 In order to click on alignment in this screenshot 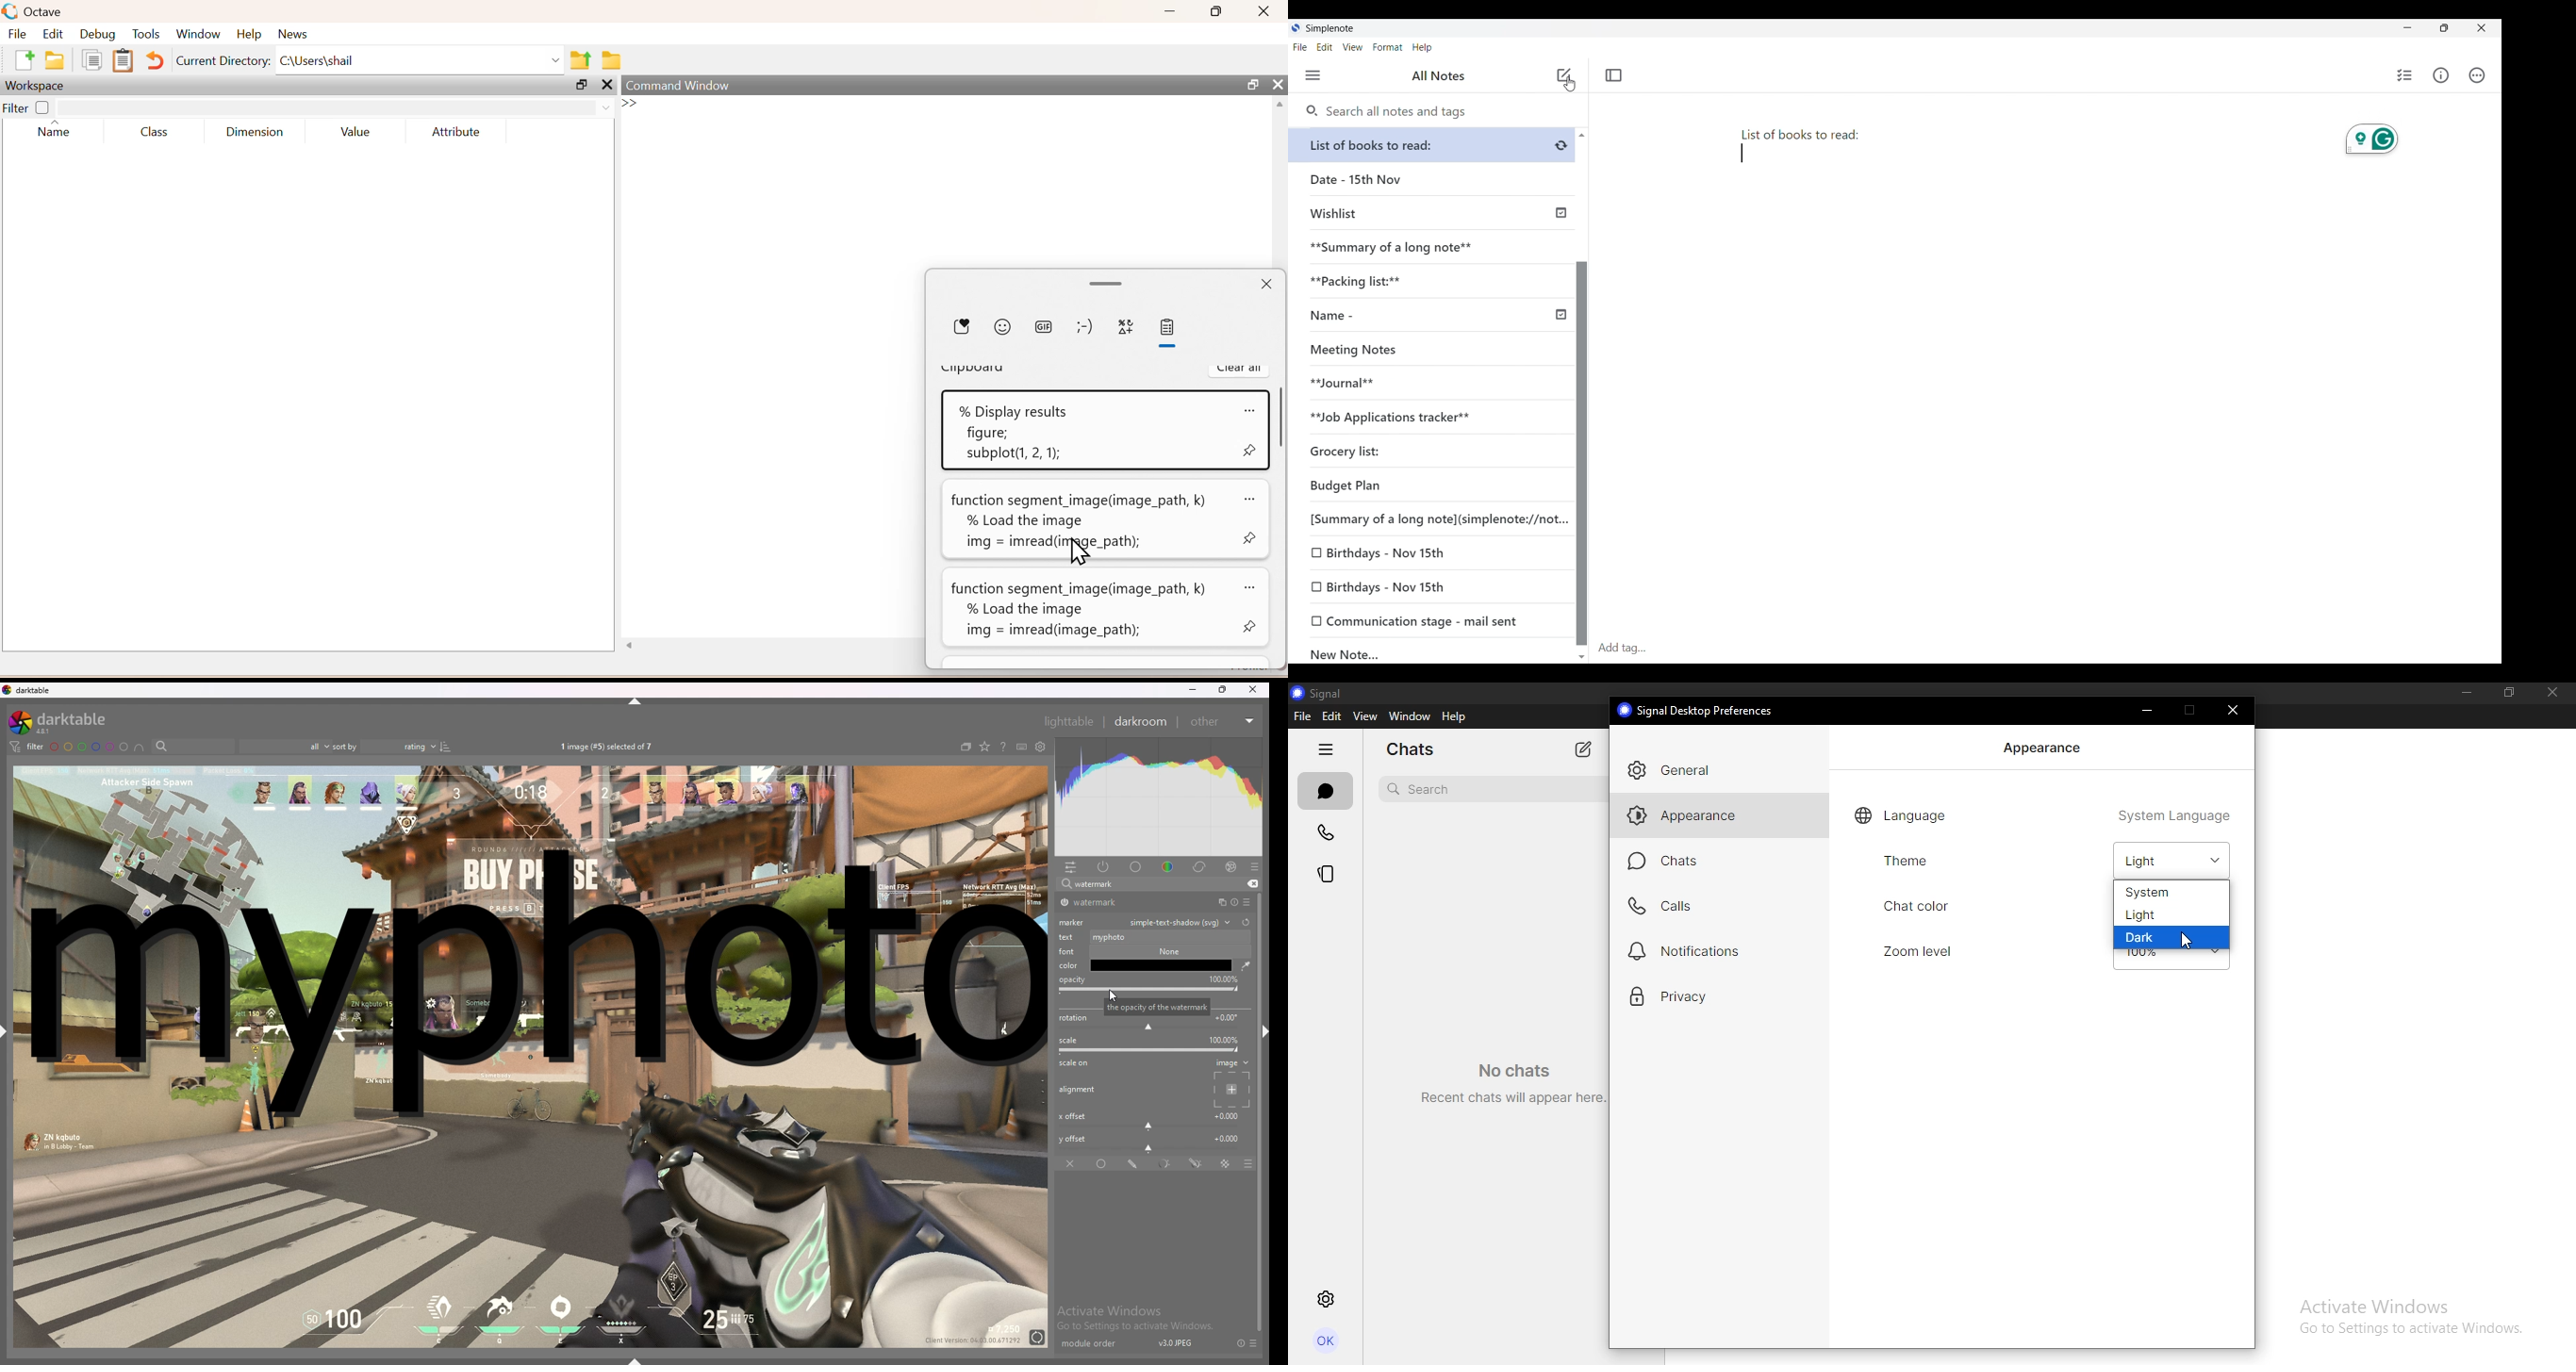, I will do `click(1080, 1090)`.